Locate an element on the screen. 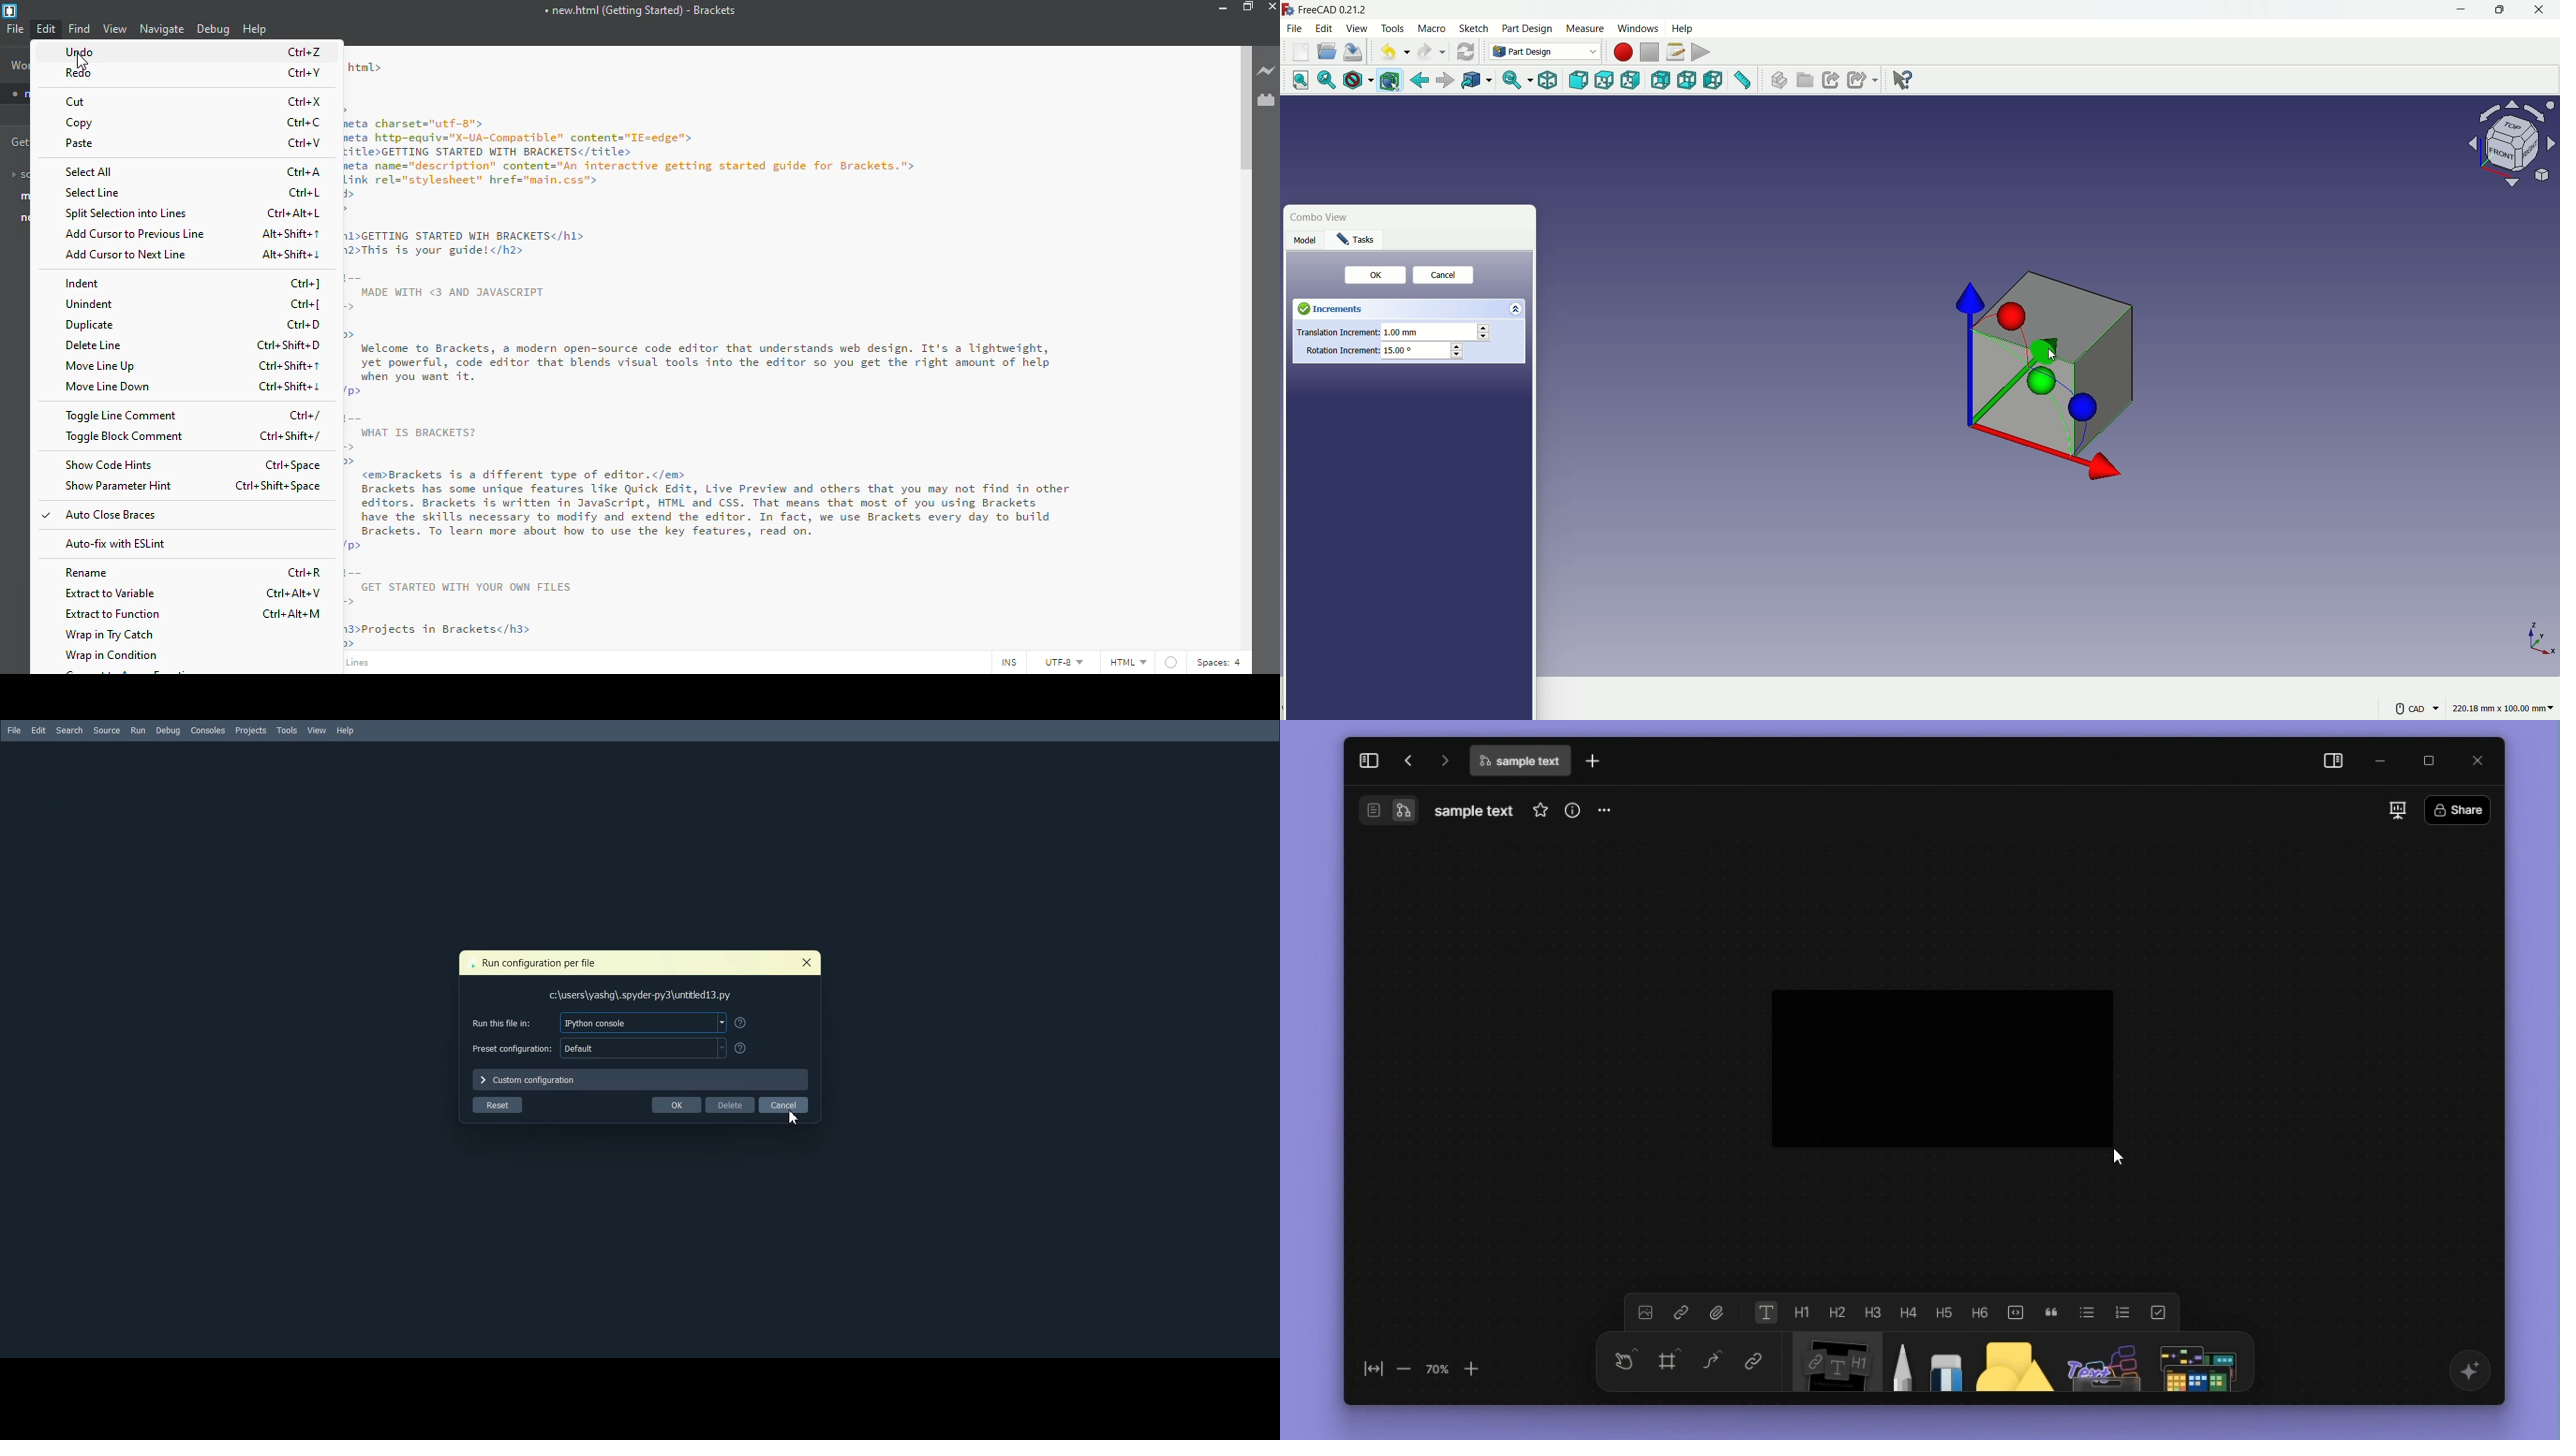  measure is located at coordinates (1584, 29).